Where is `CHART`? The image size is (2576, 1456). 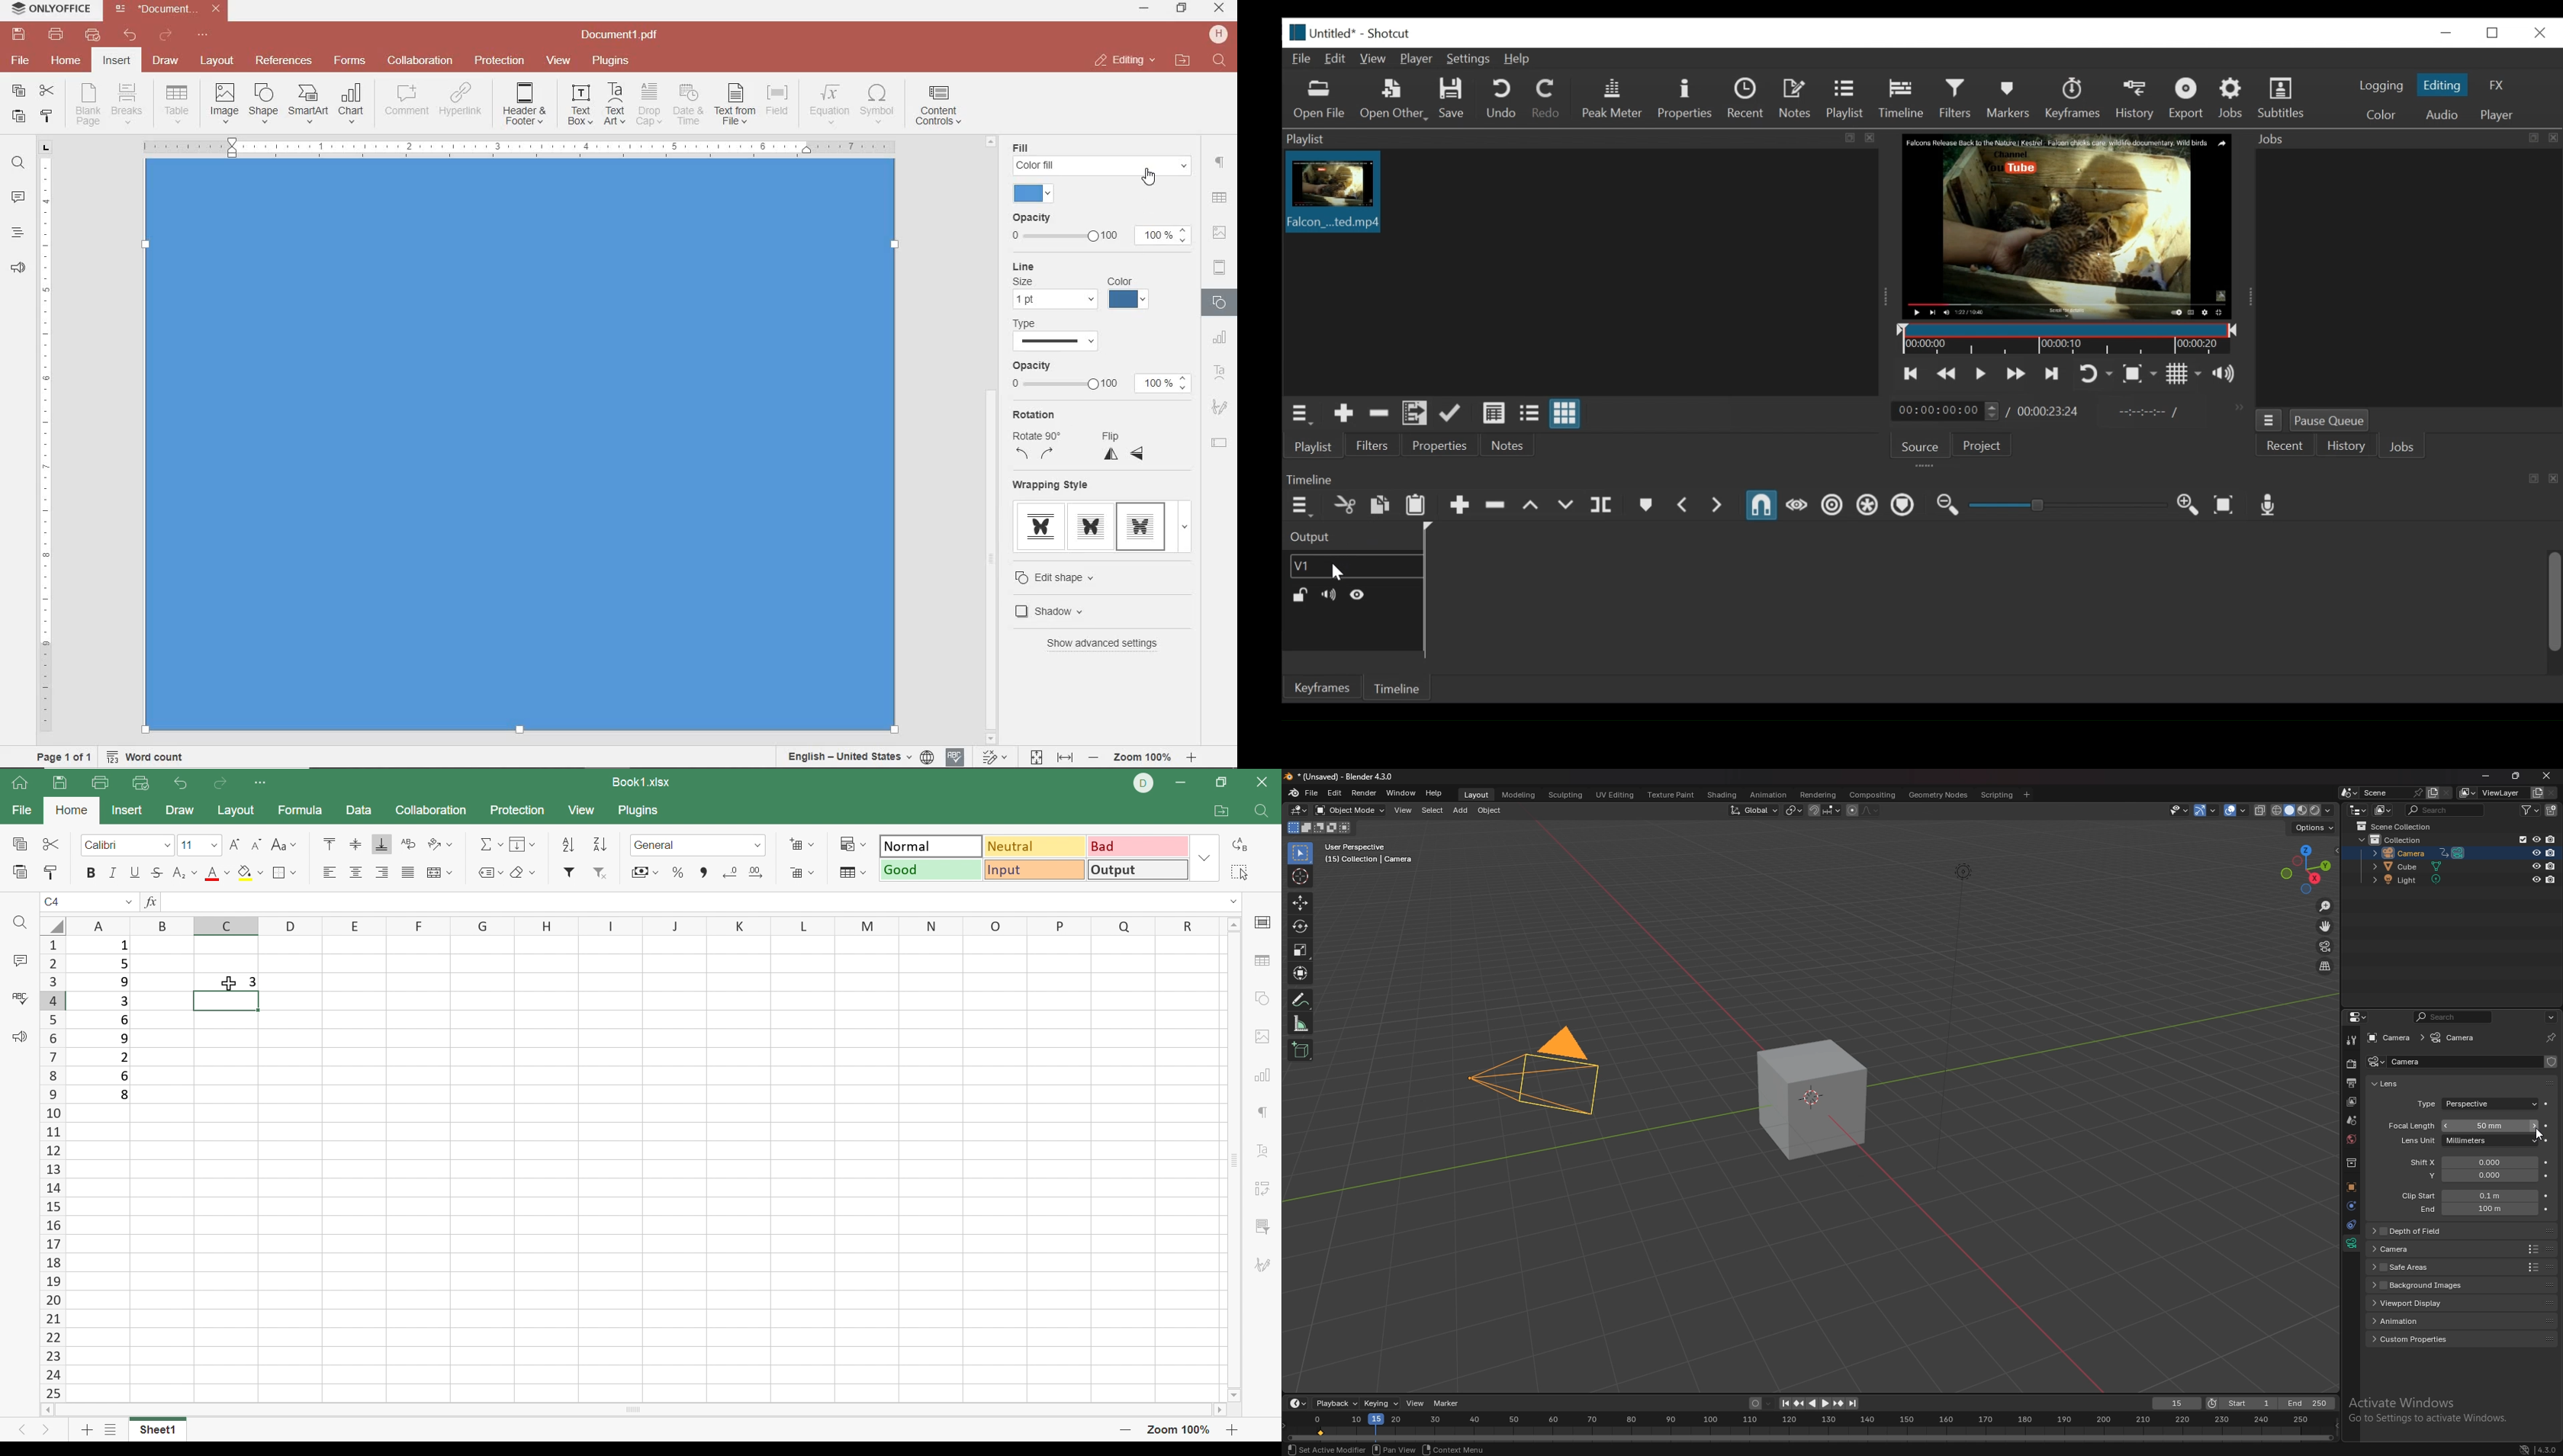
CHART is located at coordinates (1220, 338).